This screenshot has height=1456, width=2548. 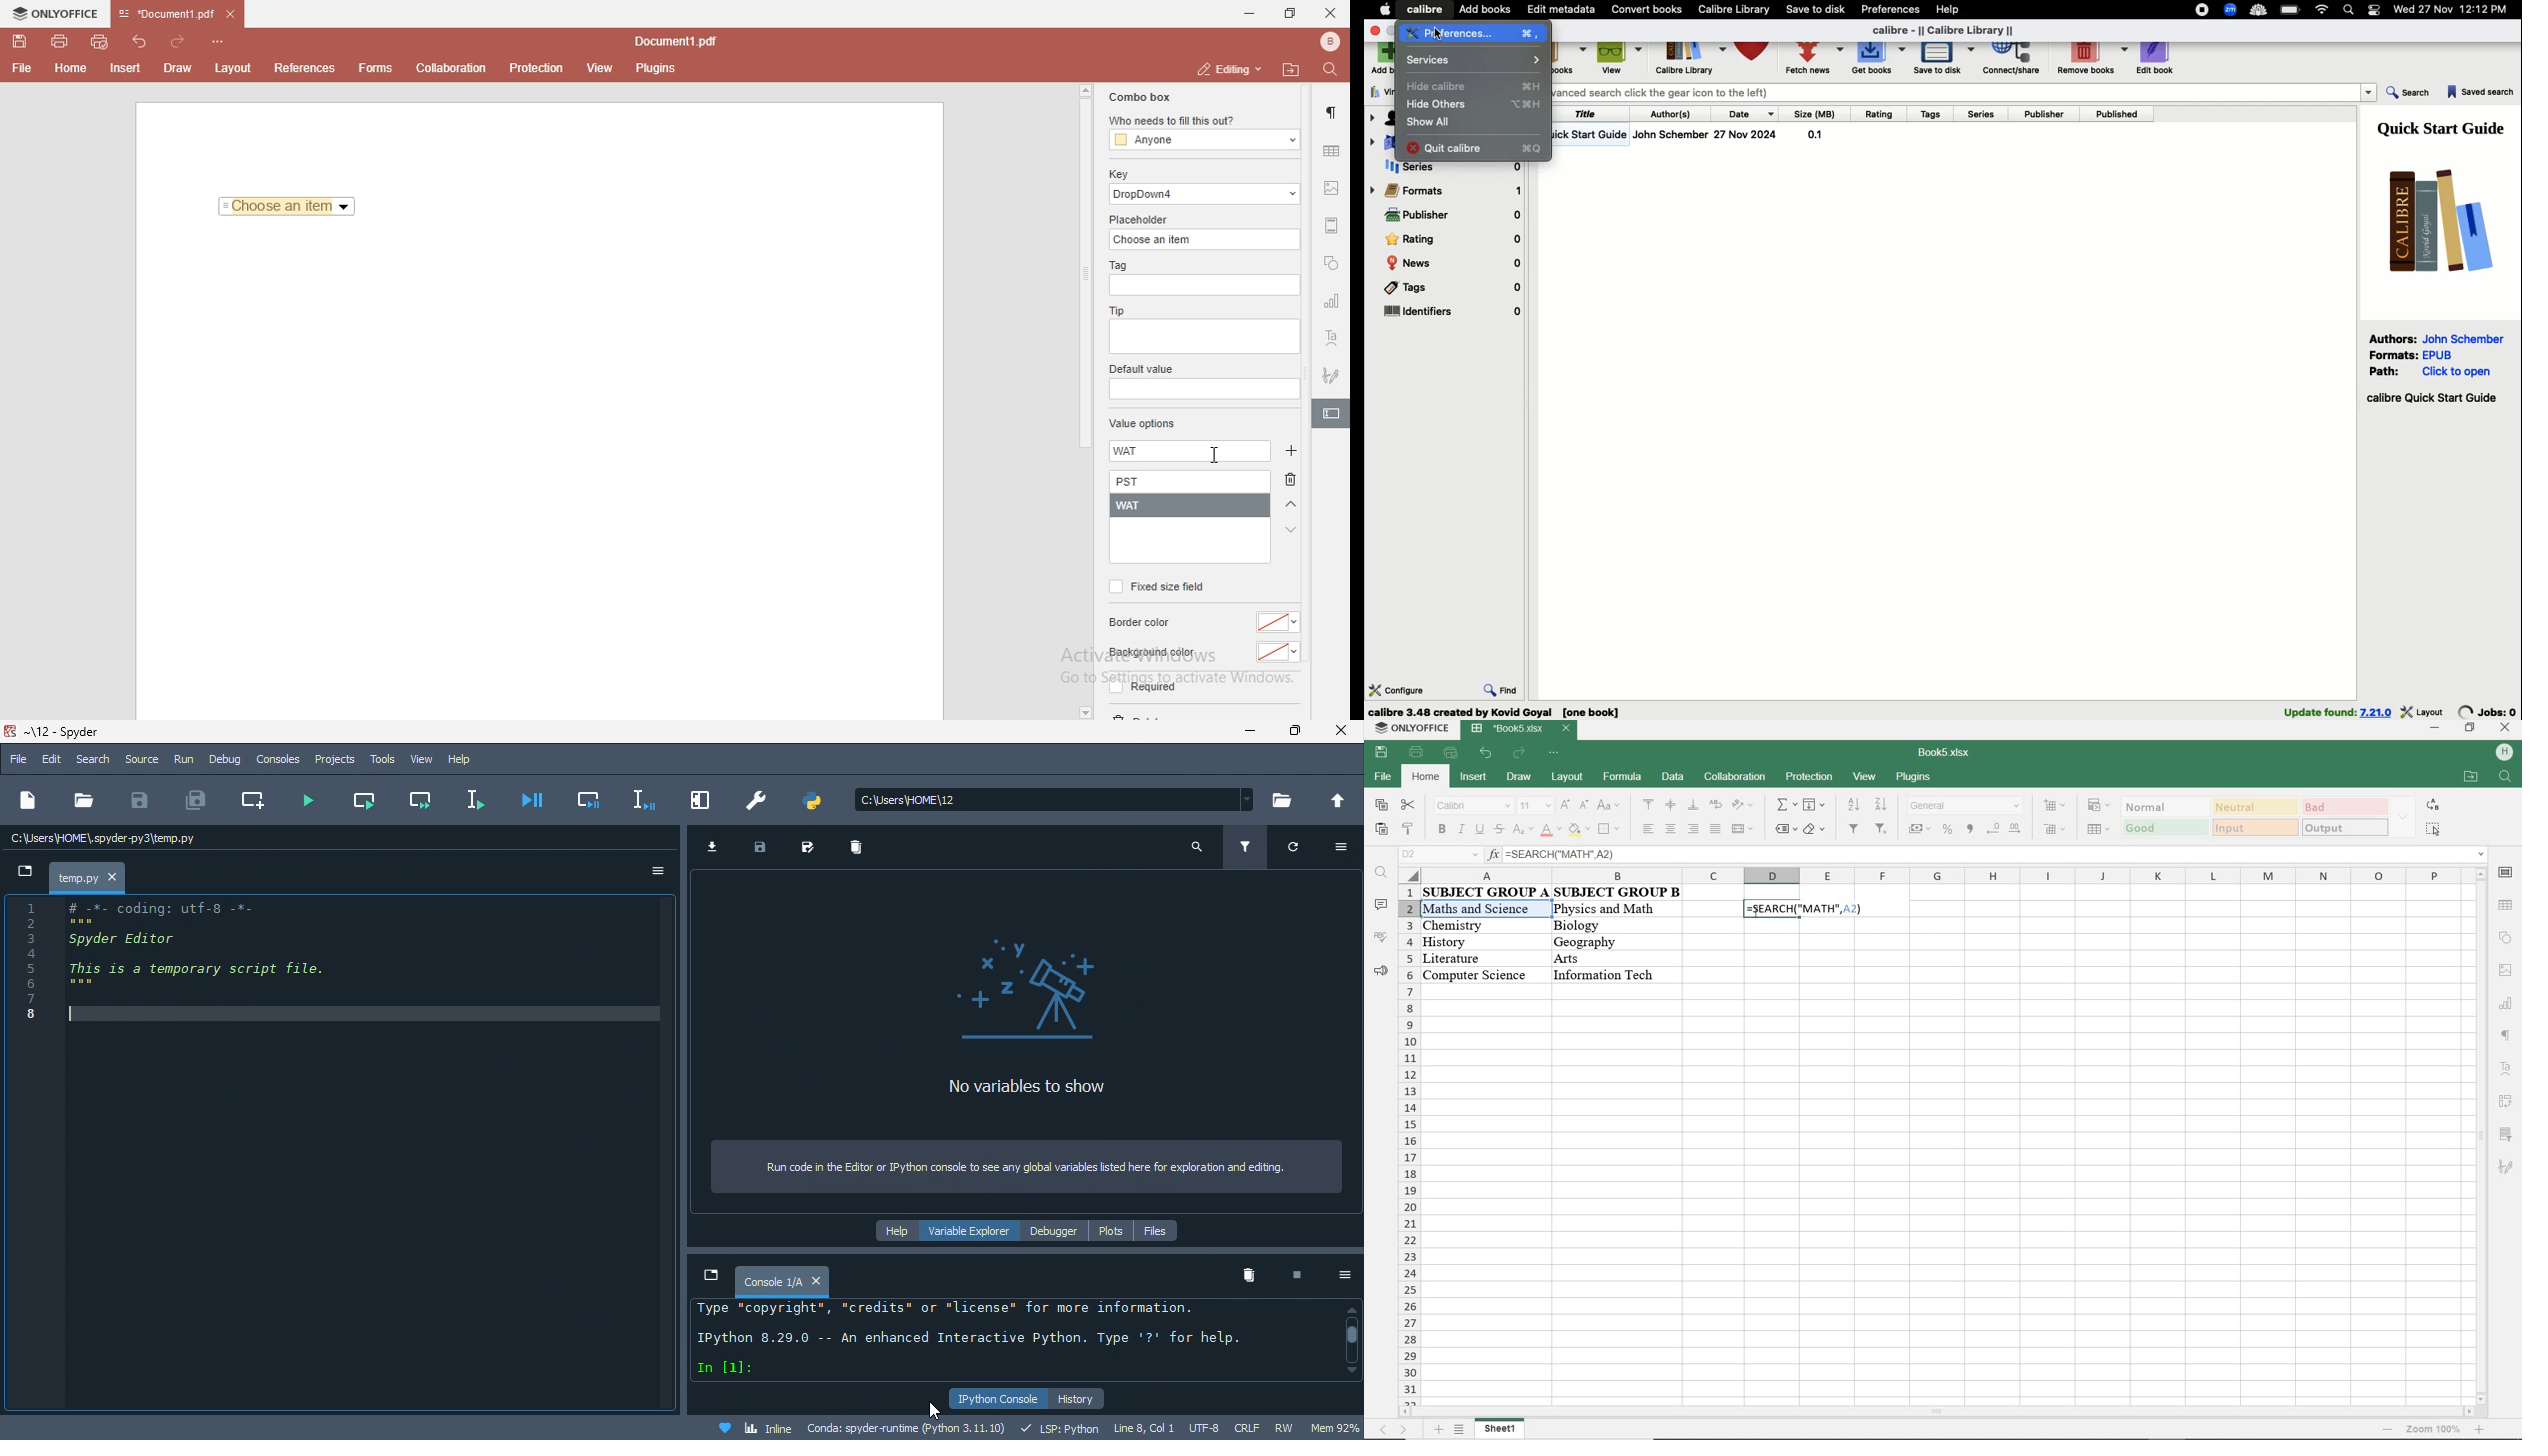 I want to click on option, so click(x=659, y=871).